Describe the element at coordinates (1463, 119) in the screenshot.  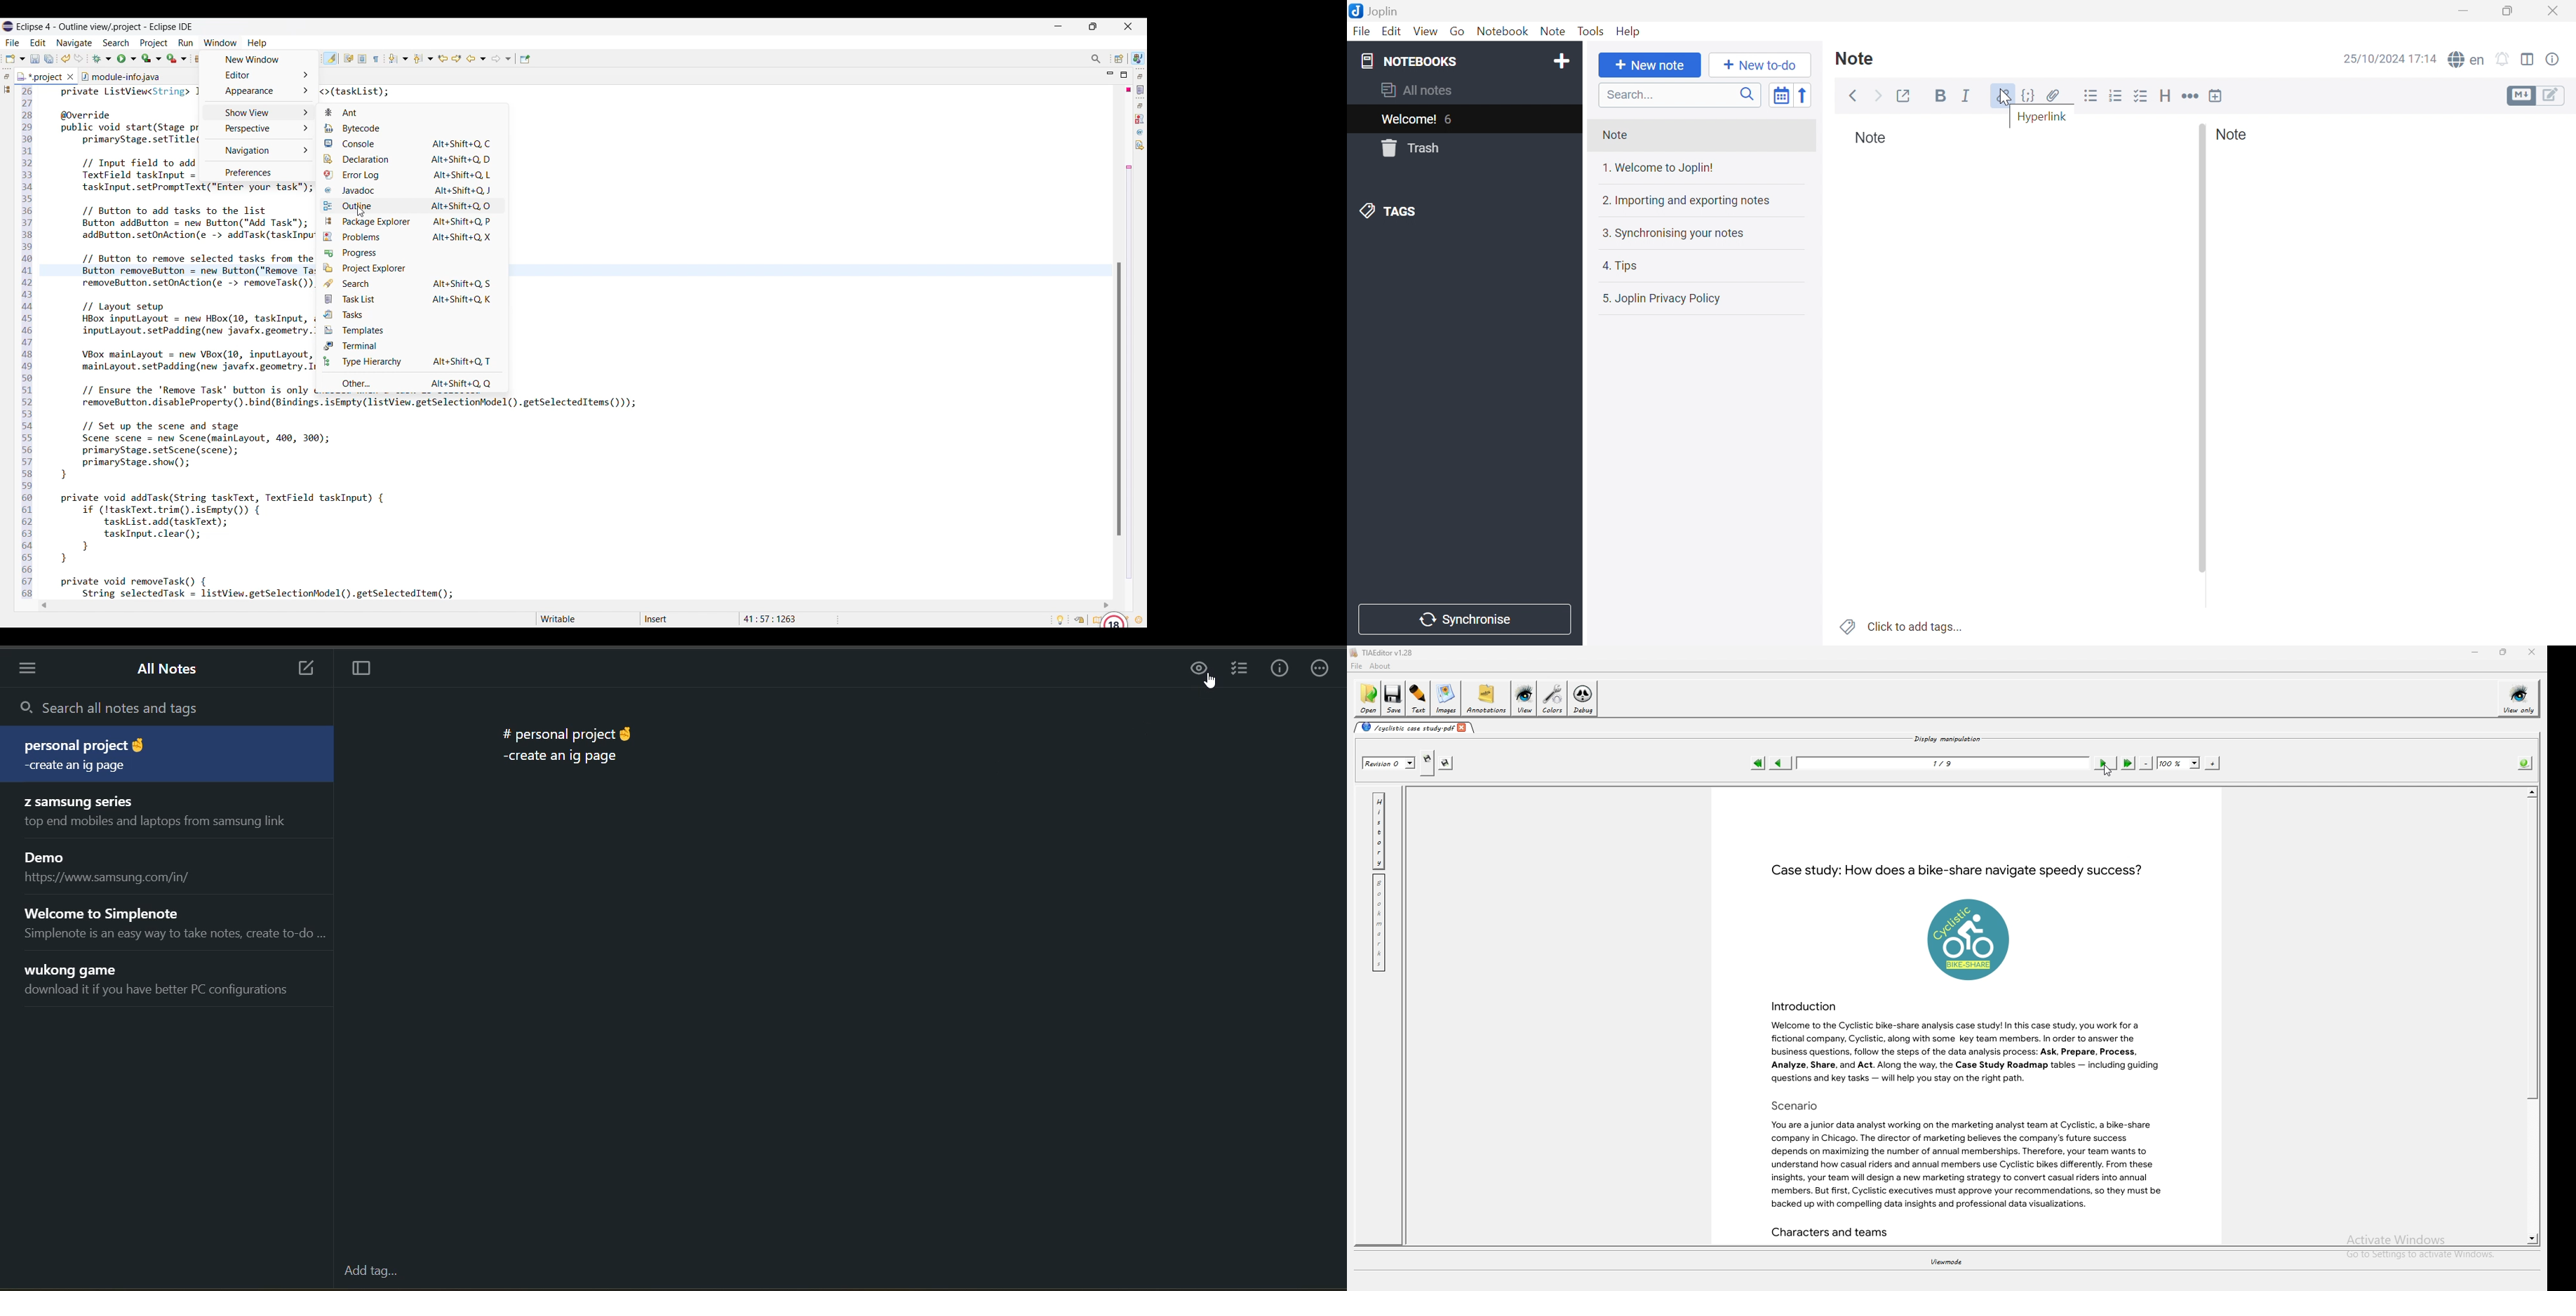
I see `Welcome! 6` at that location.